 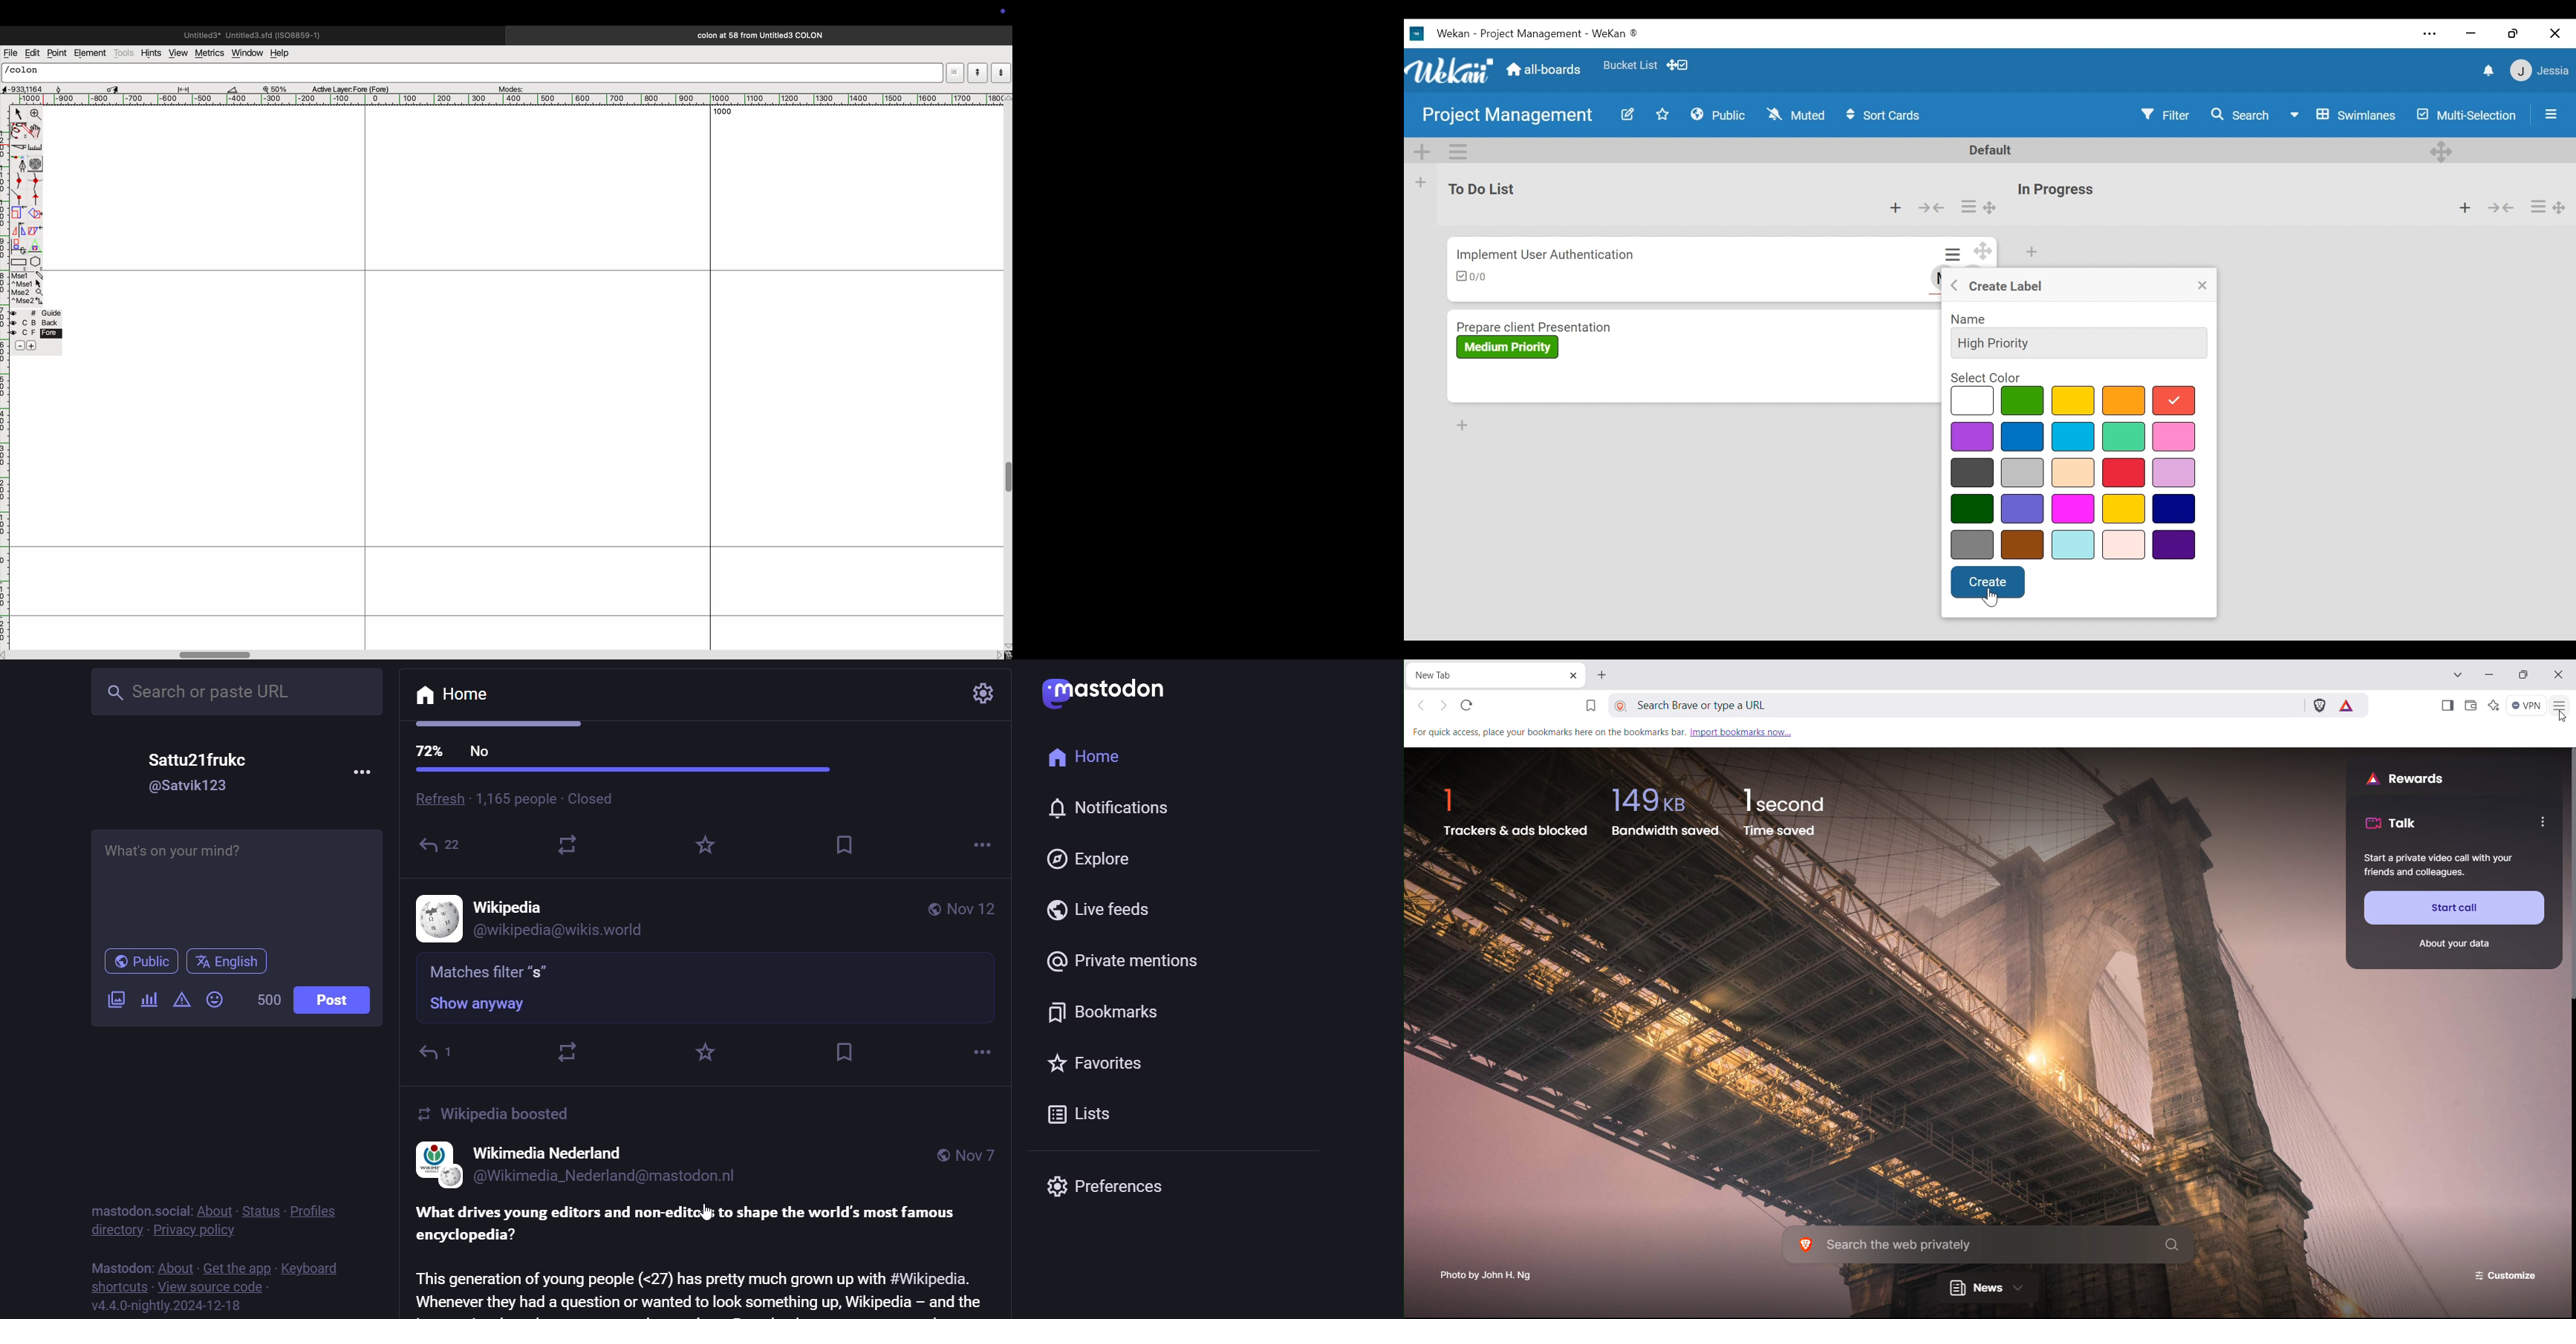 What do you see at coordinates (483, 752) in the screenshot?
I see `No` at bounding box center [483, 752].